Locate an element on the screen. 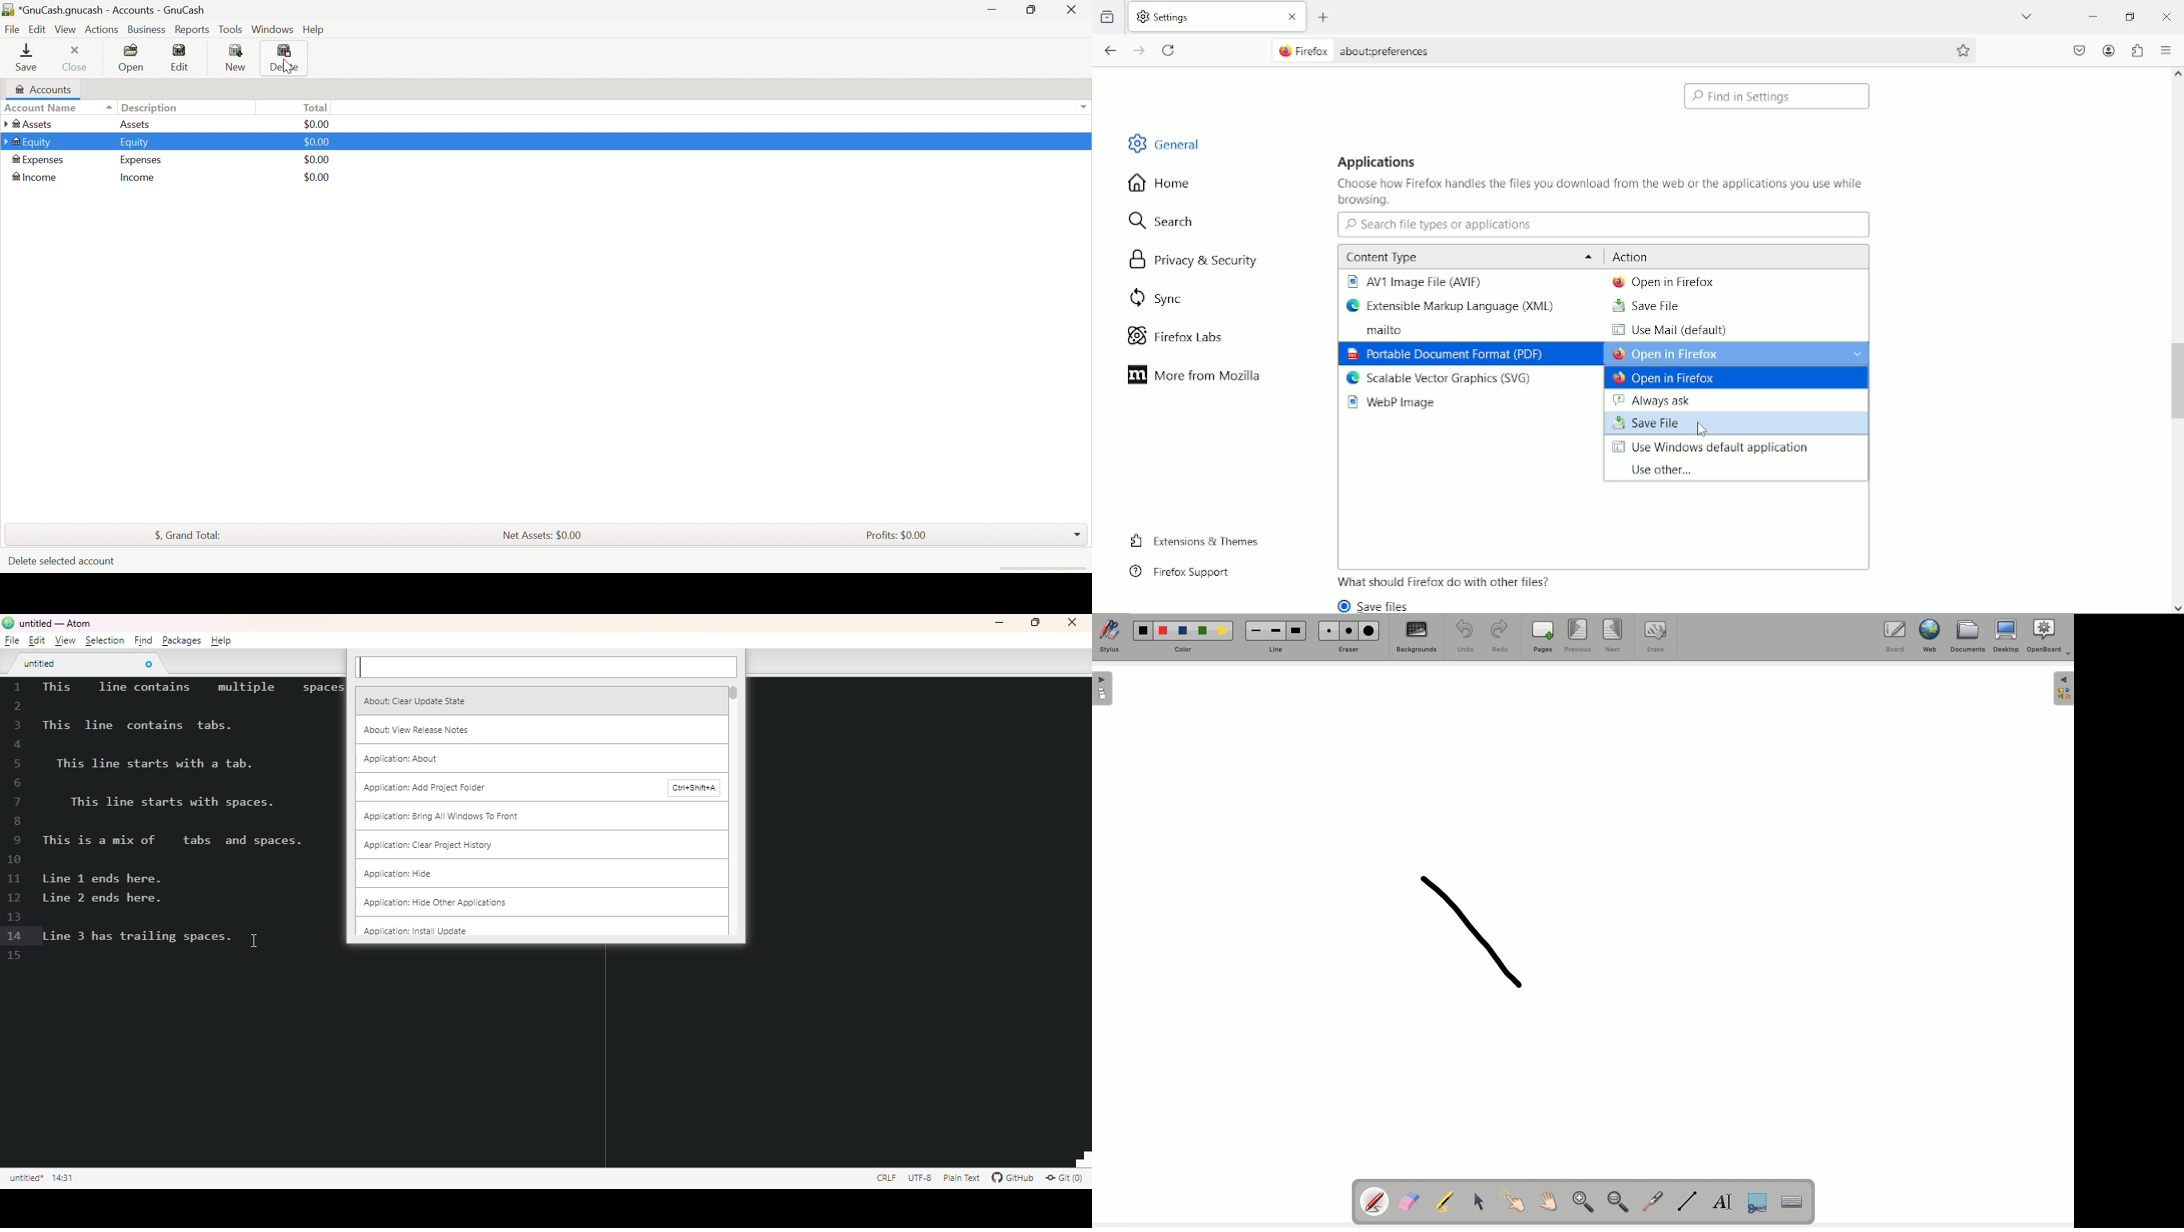 This screenshot has width=2184, height=1232. maximize is located at coordinates (1035, 622).